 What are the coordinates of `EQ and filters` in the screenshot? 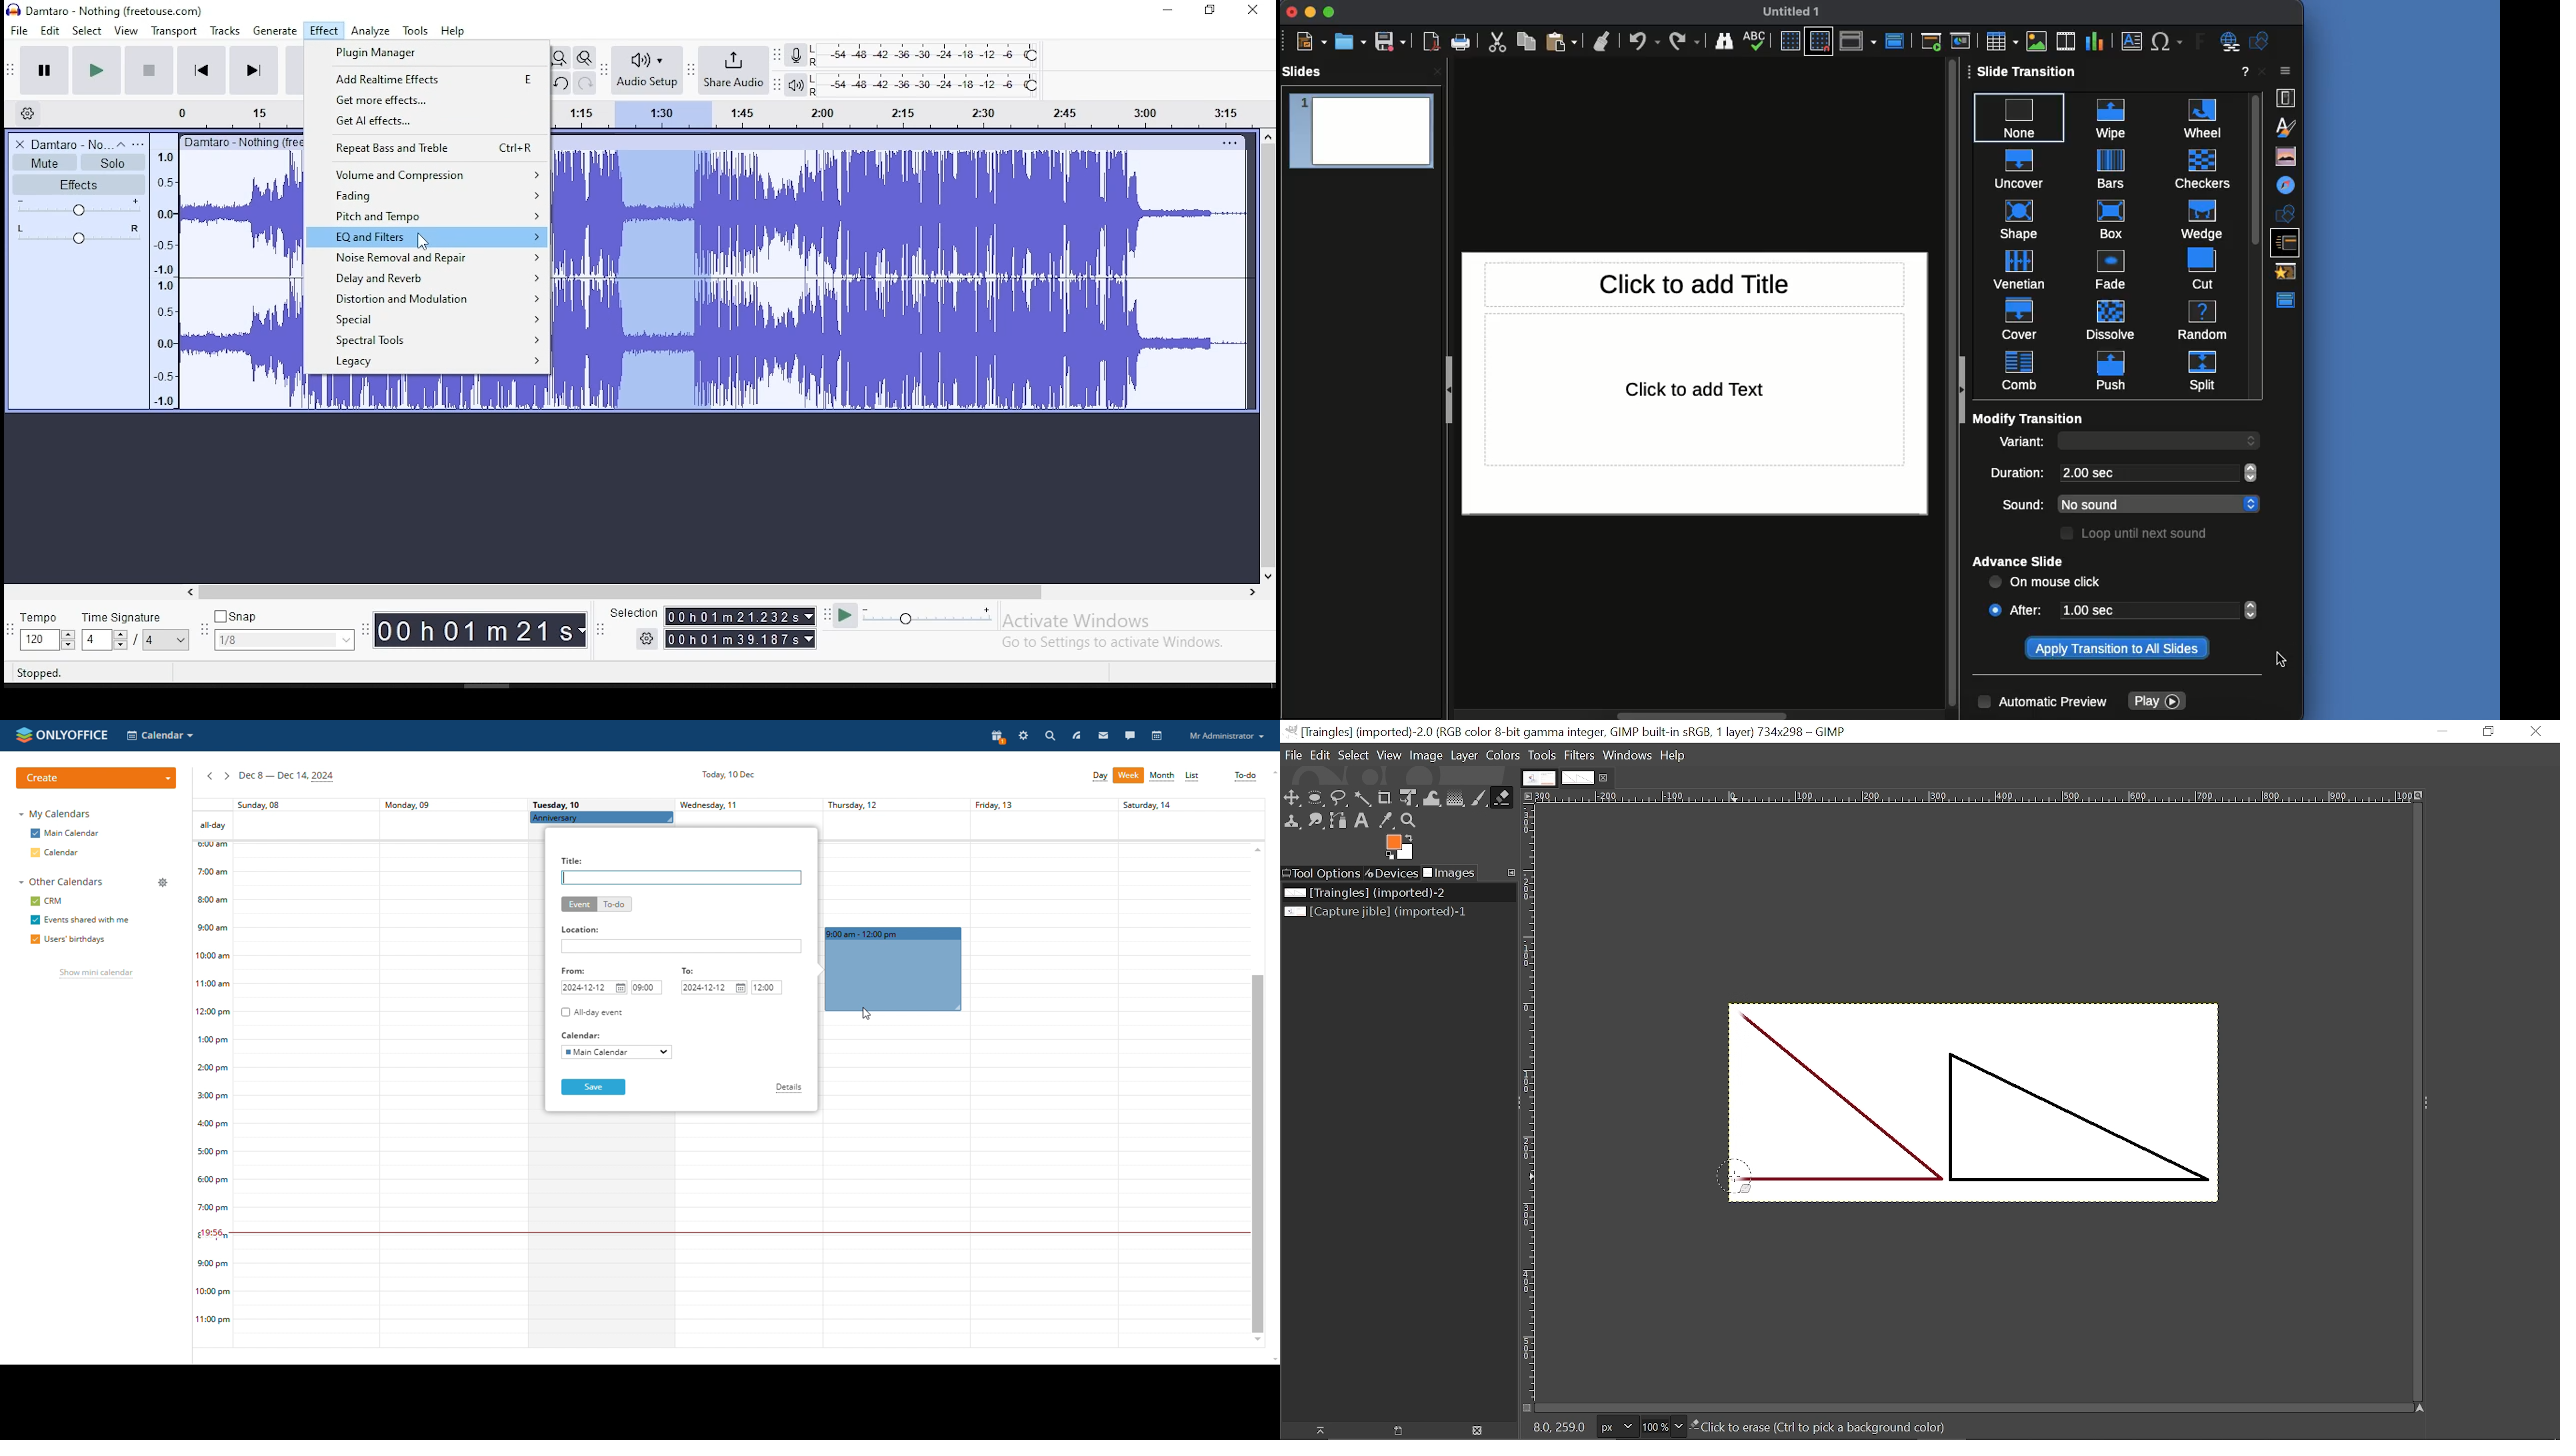 It's located at (426, 238).